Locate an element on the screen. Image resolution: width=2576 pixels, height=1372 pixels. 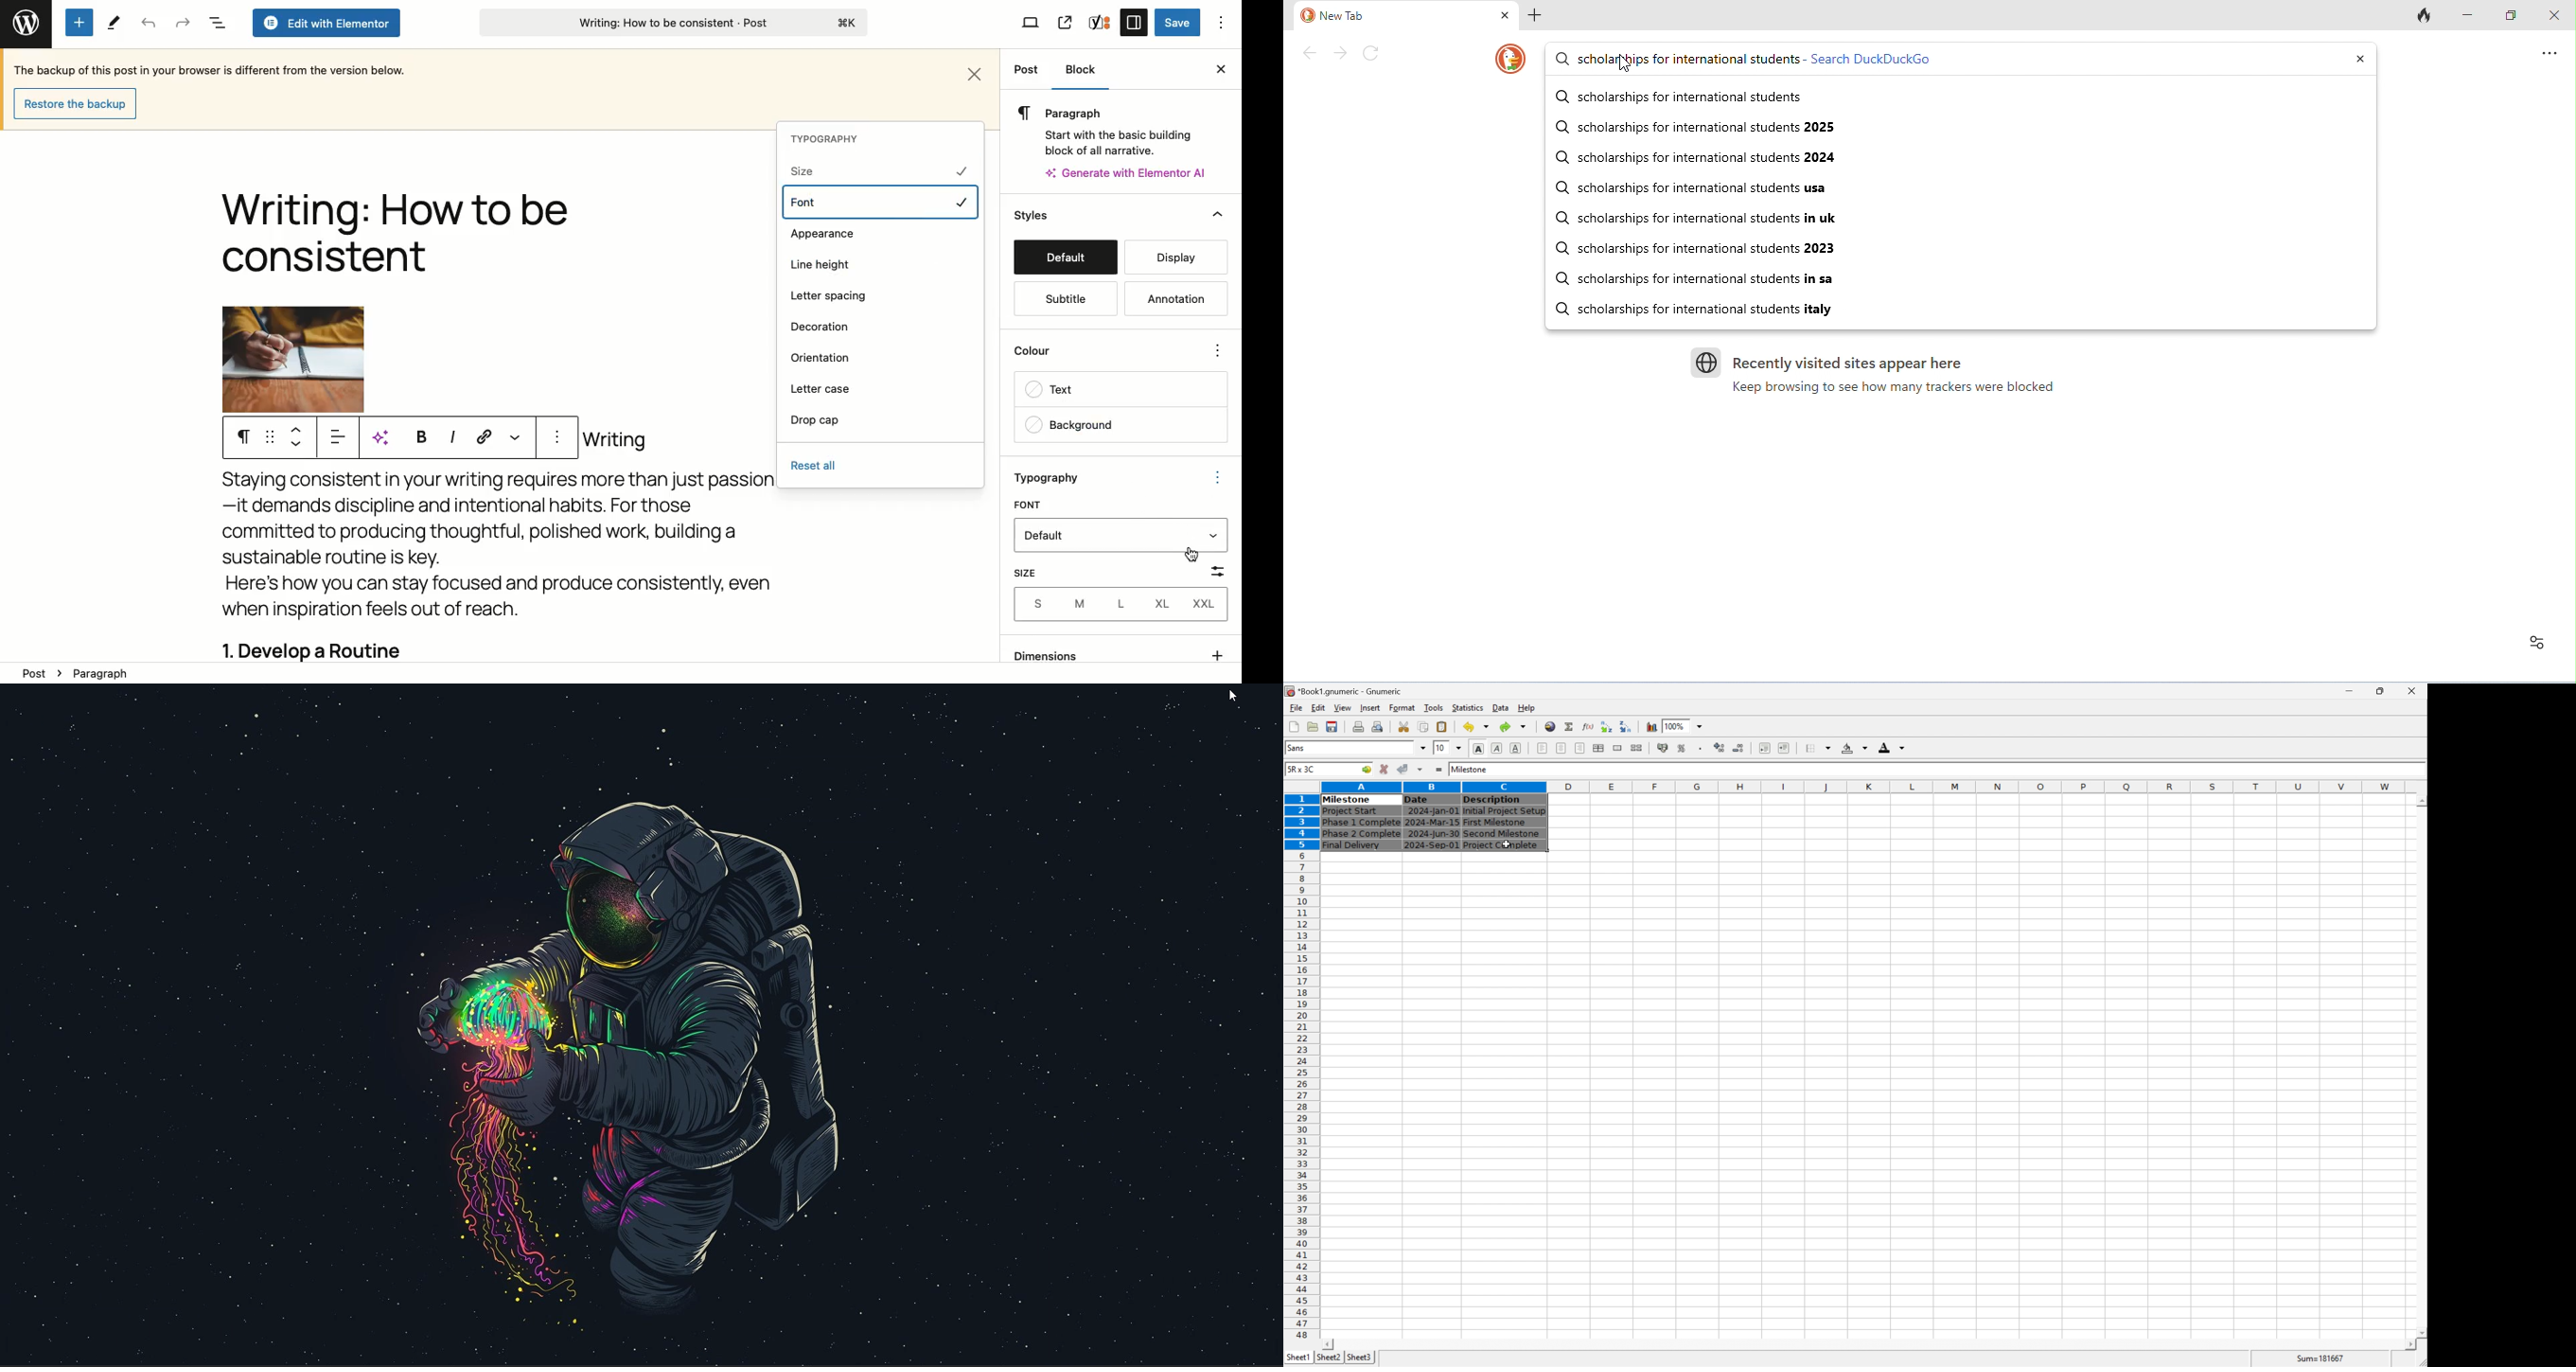
insert a hyperlink is located at coordinates (1551, 726).